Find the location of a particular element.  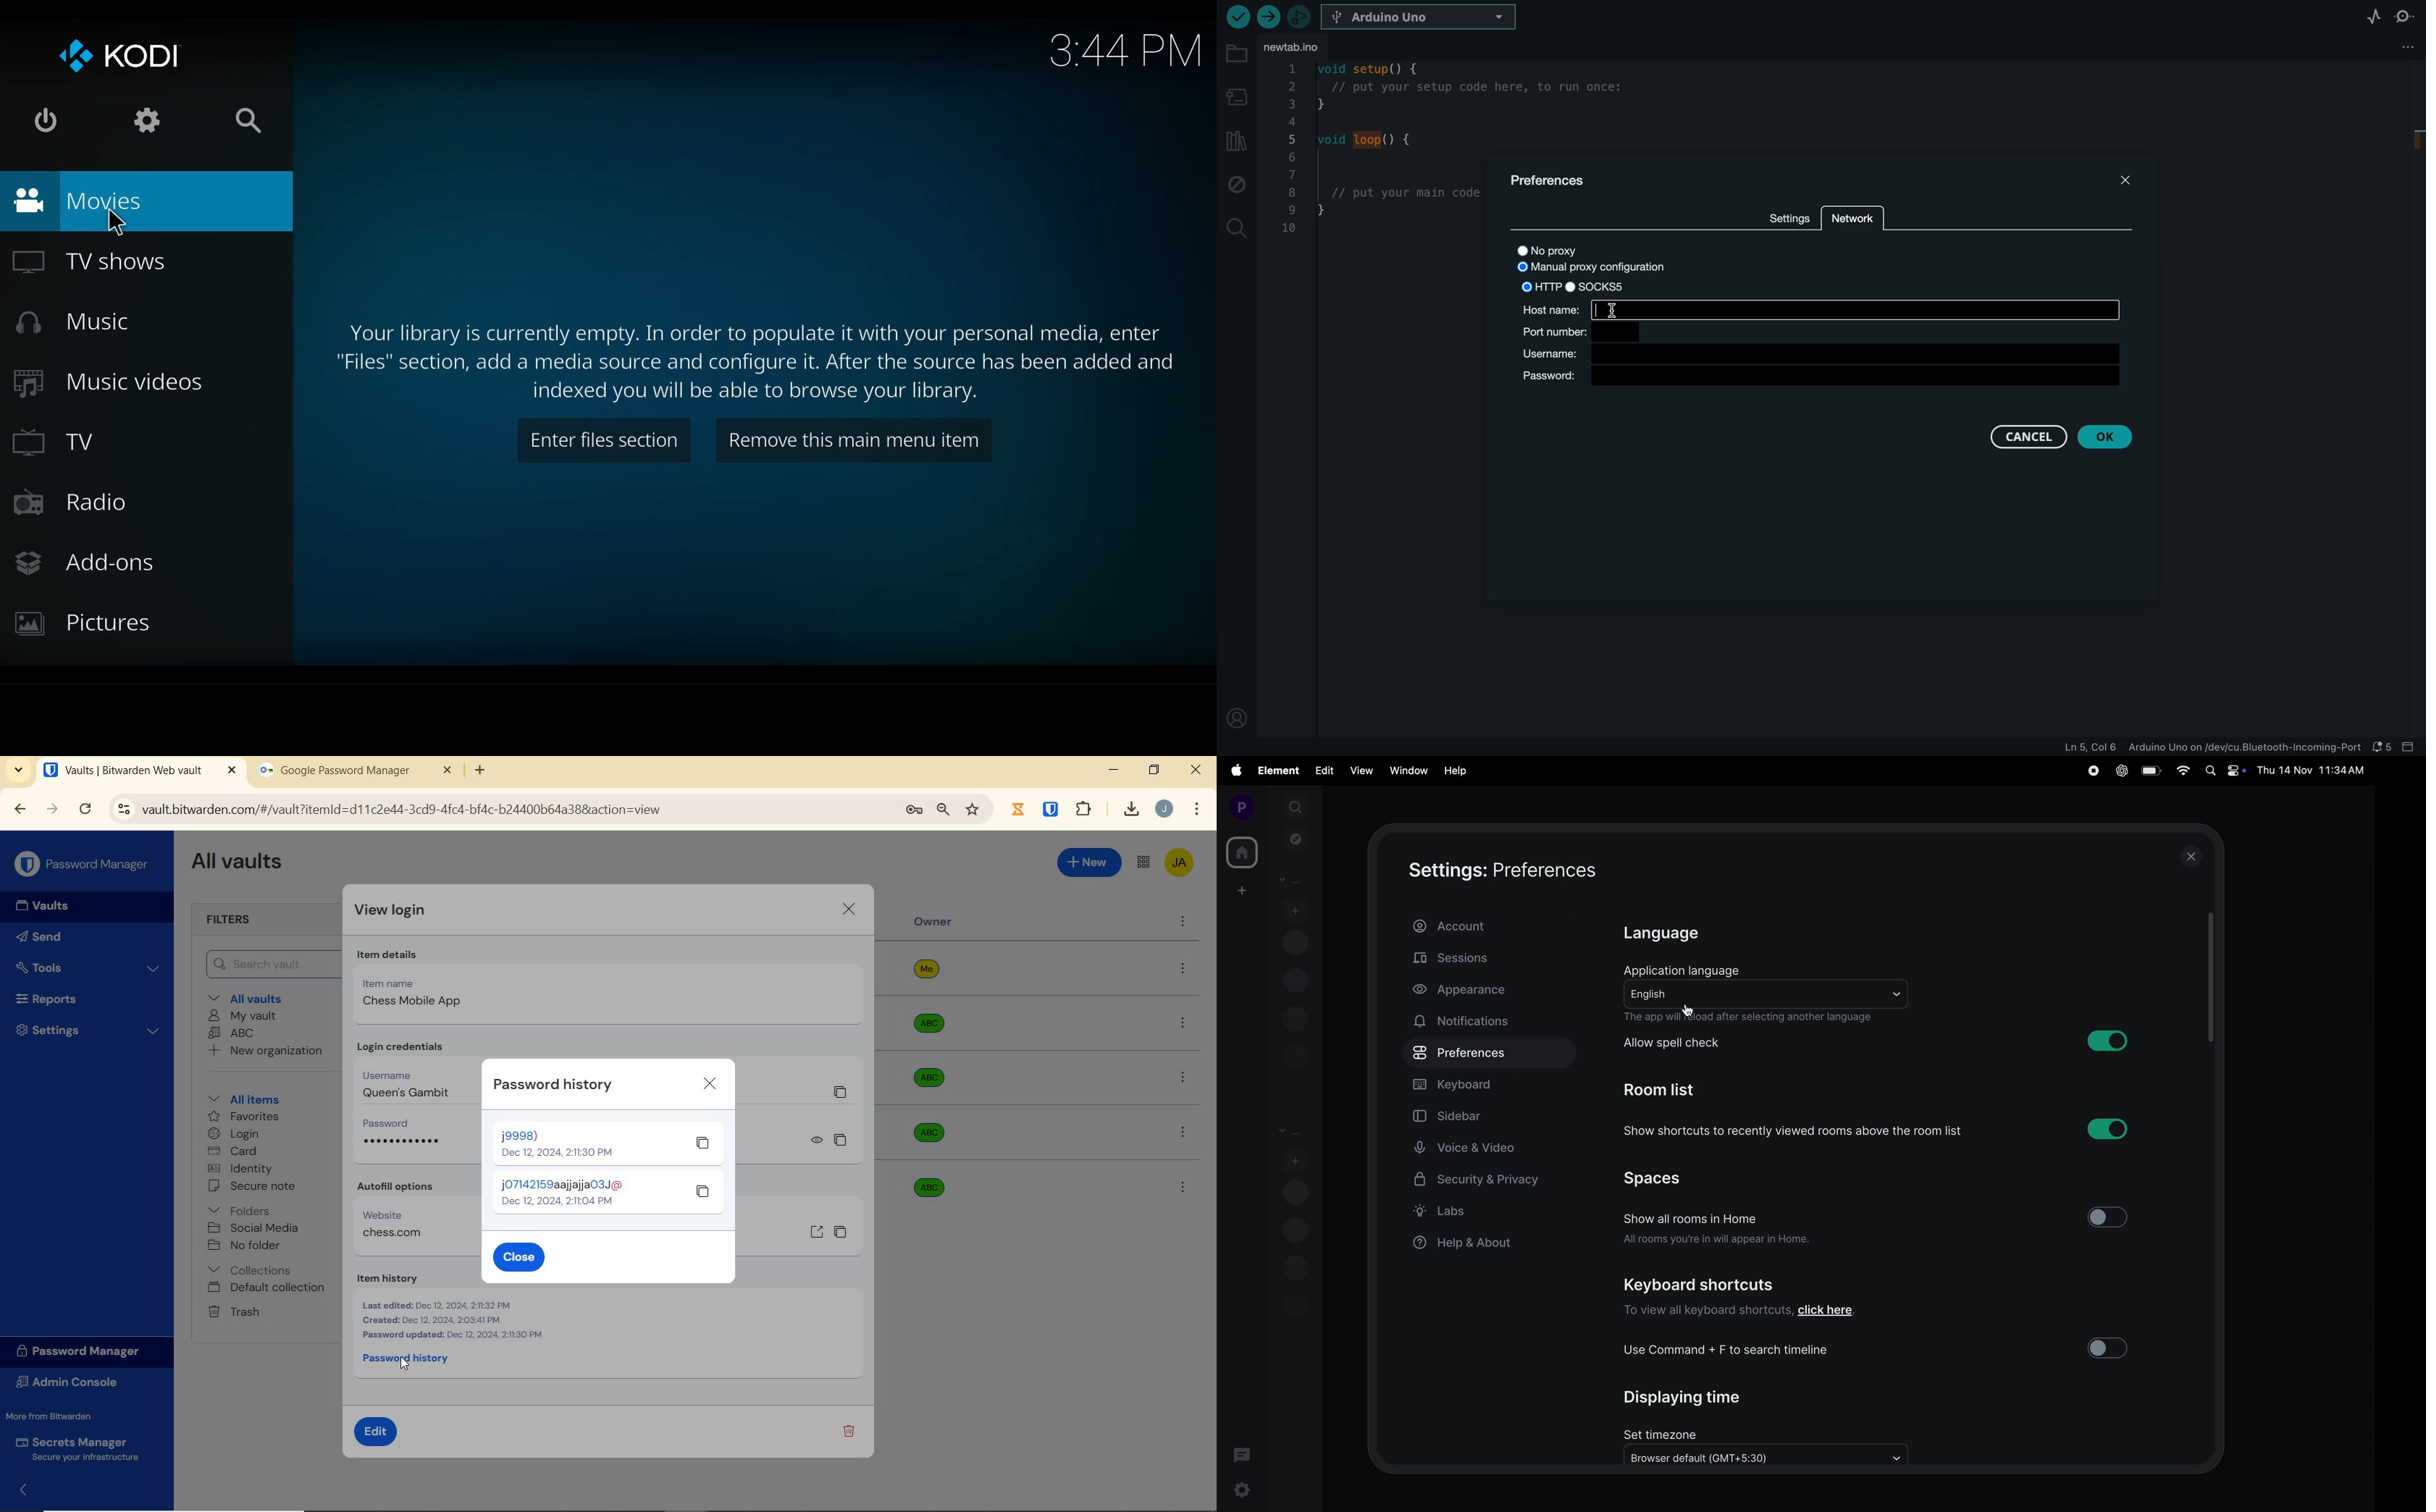

add is located at coordinates (1296, 909).